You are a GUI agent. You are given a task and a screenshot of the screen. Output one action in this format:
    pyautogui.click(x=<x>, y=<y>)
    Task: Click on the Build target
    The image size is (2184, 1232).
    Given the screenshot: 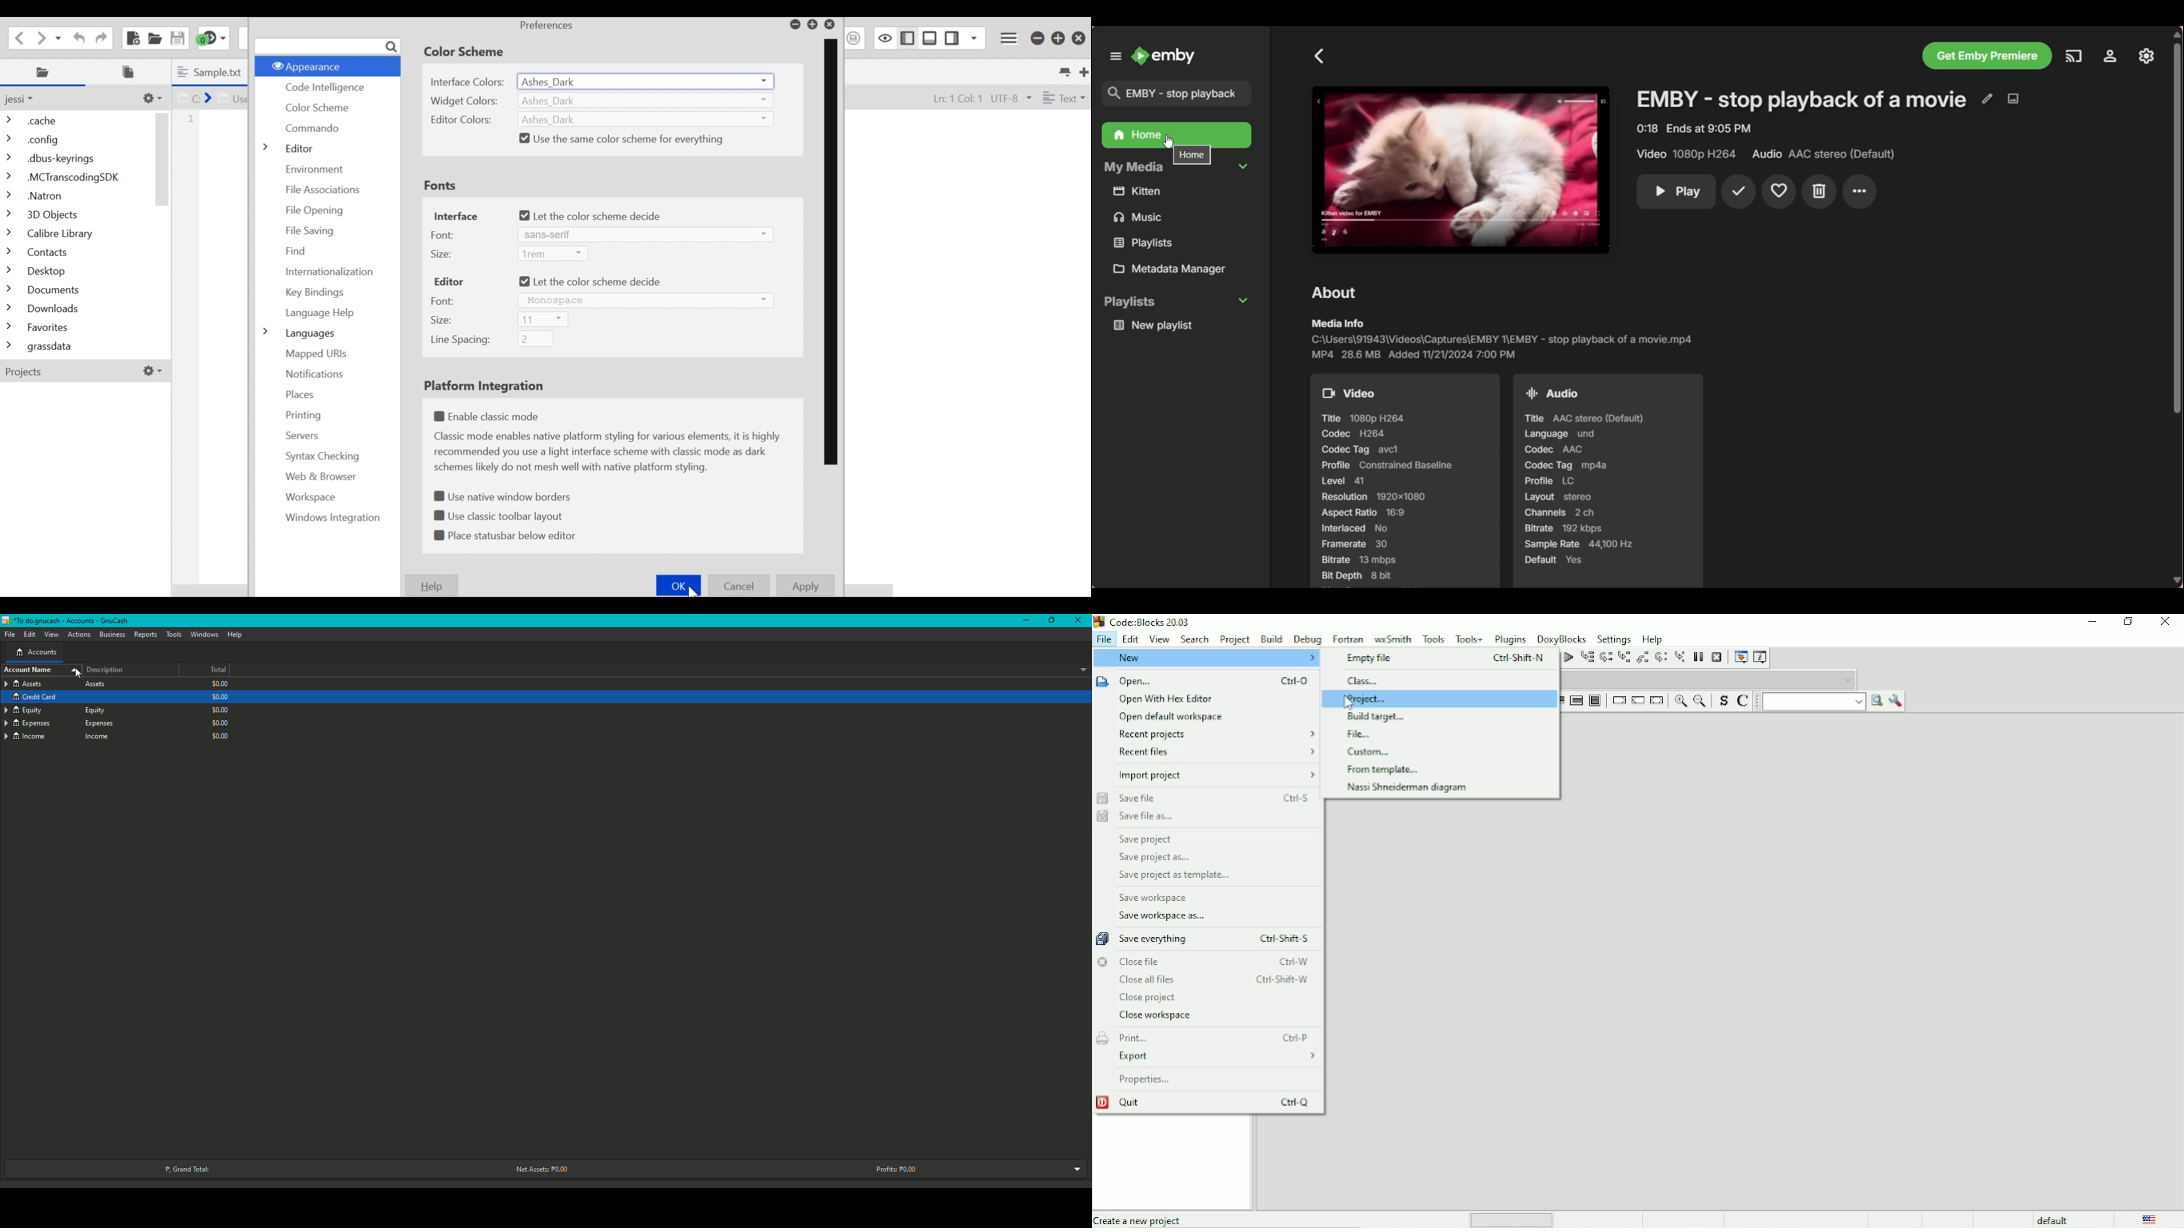 What is the action you would take?
    pyautogui.click(x=1381, y=716)
    